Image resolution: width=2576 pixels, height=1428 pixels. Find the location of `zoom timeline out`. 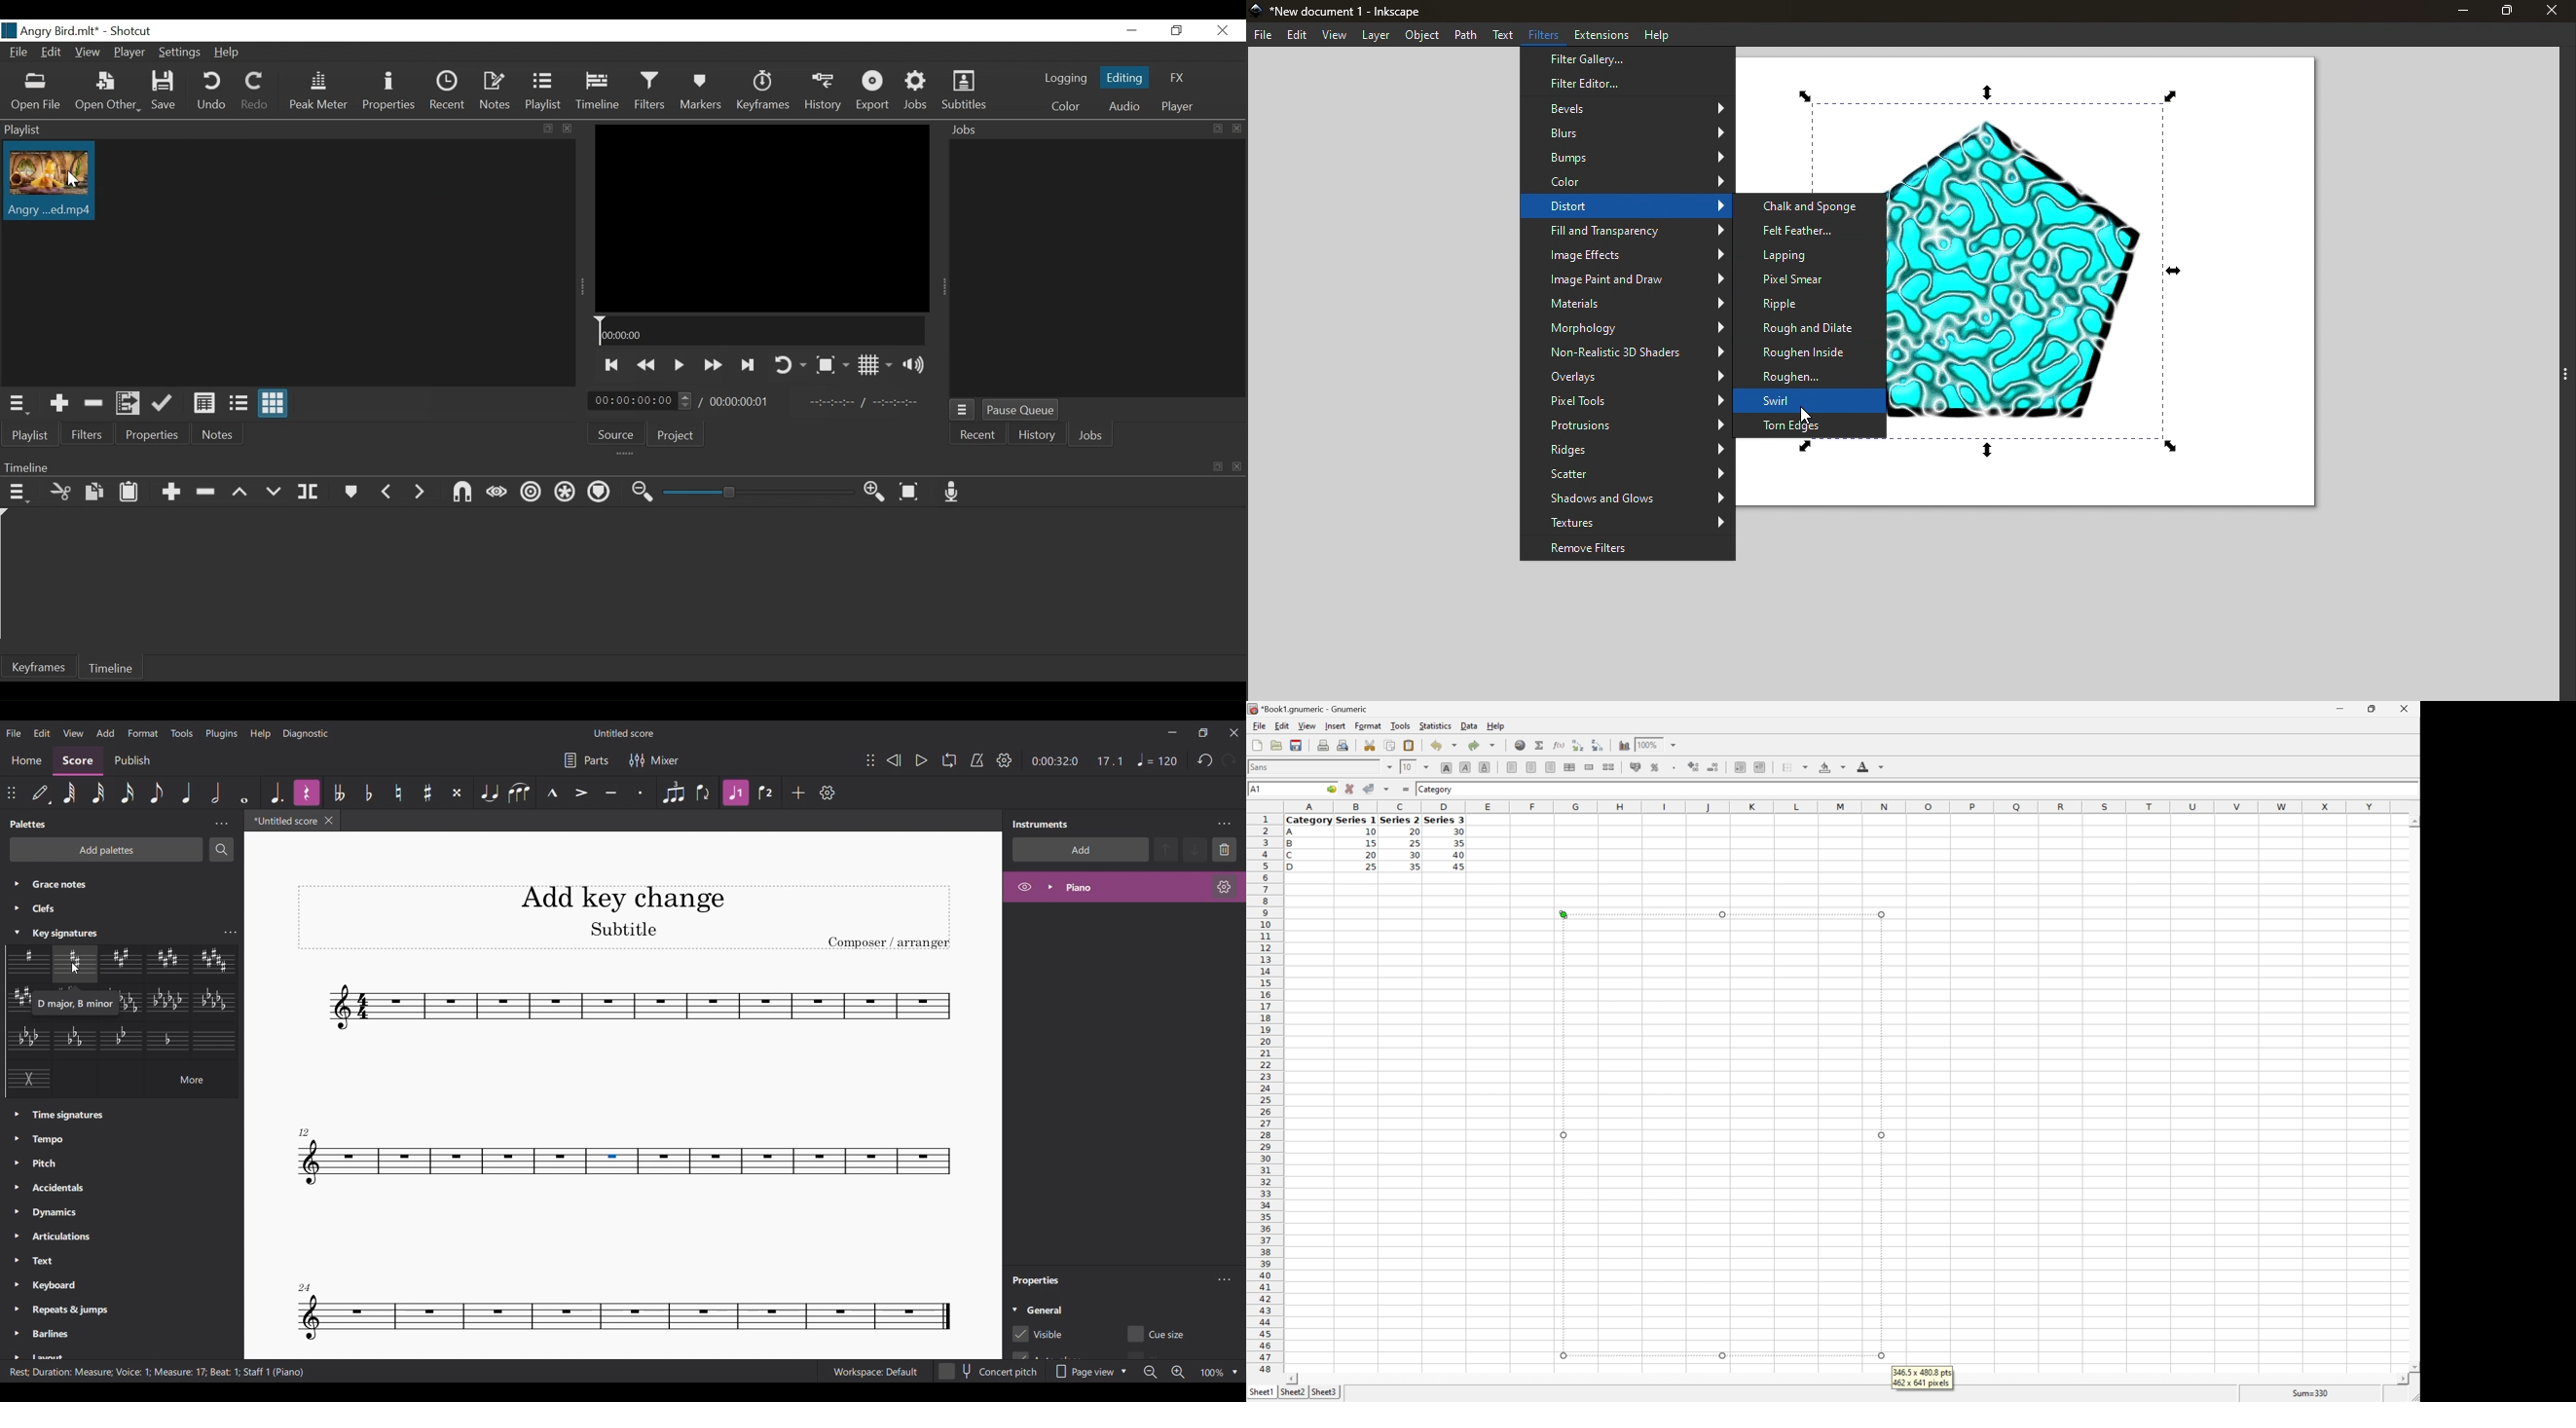

zoom timeline out is located at coordinates (876, 492).